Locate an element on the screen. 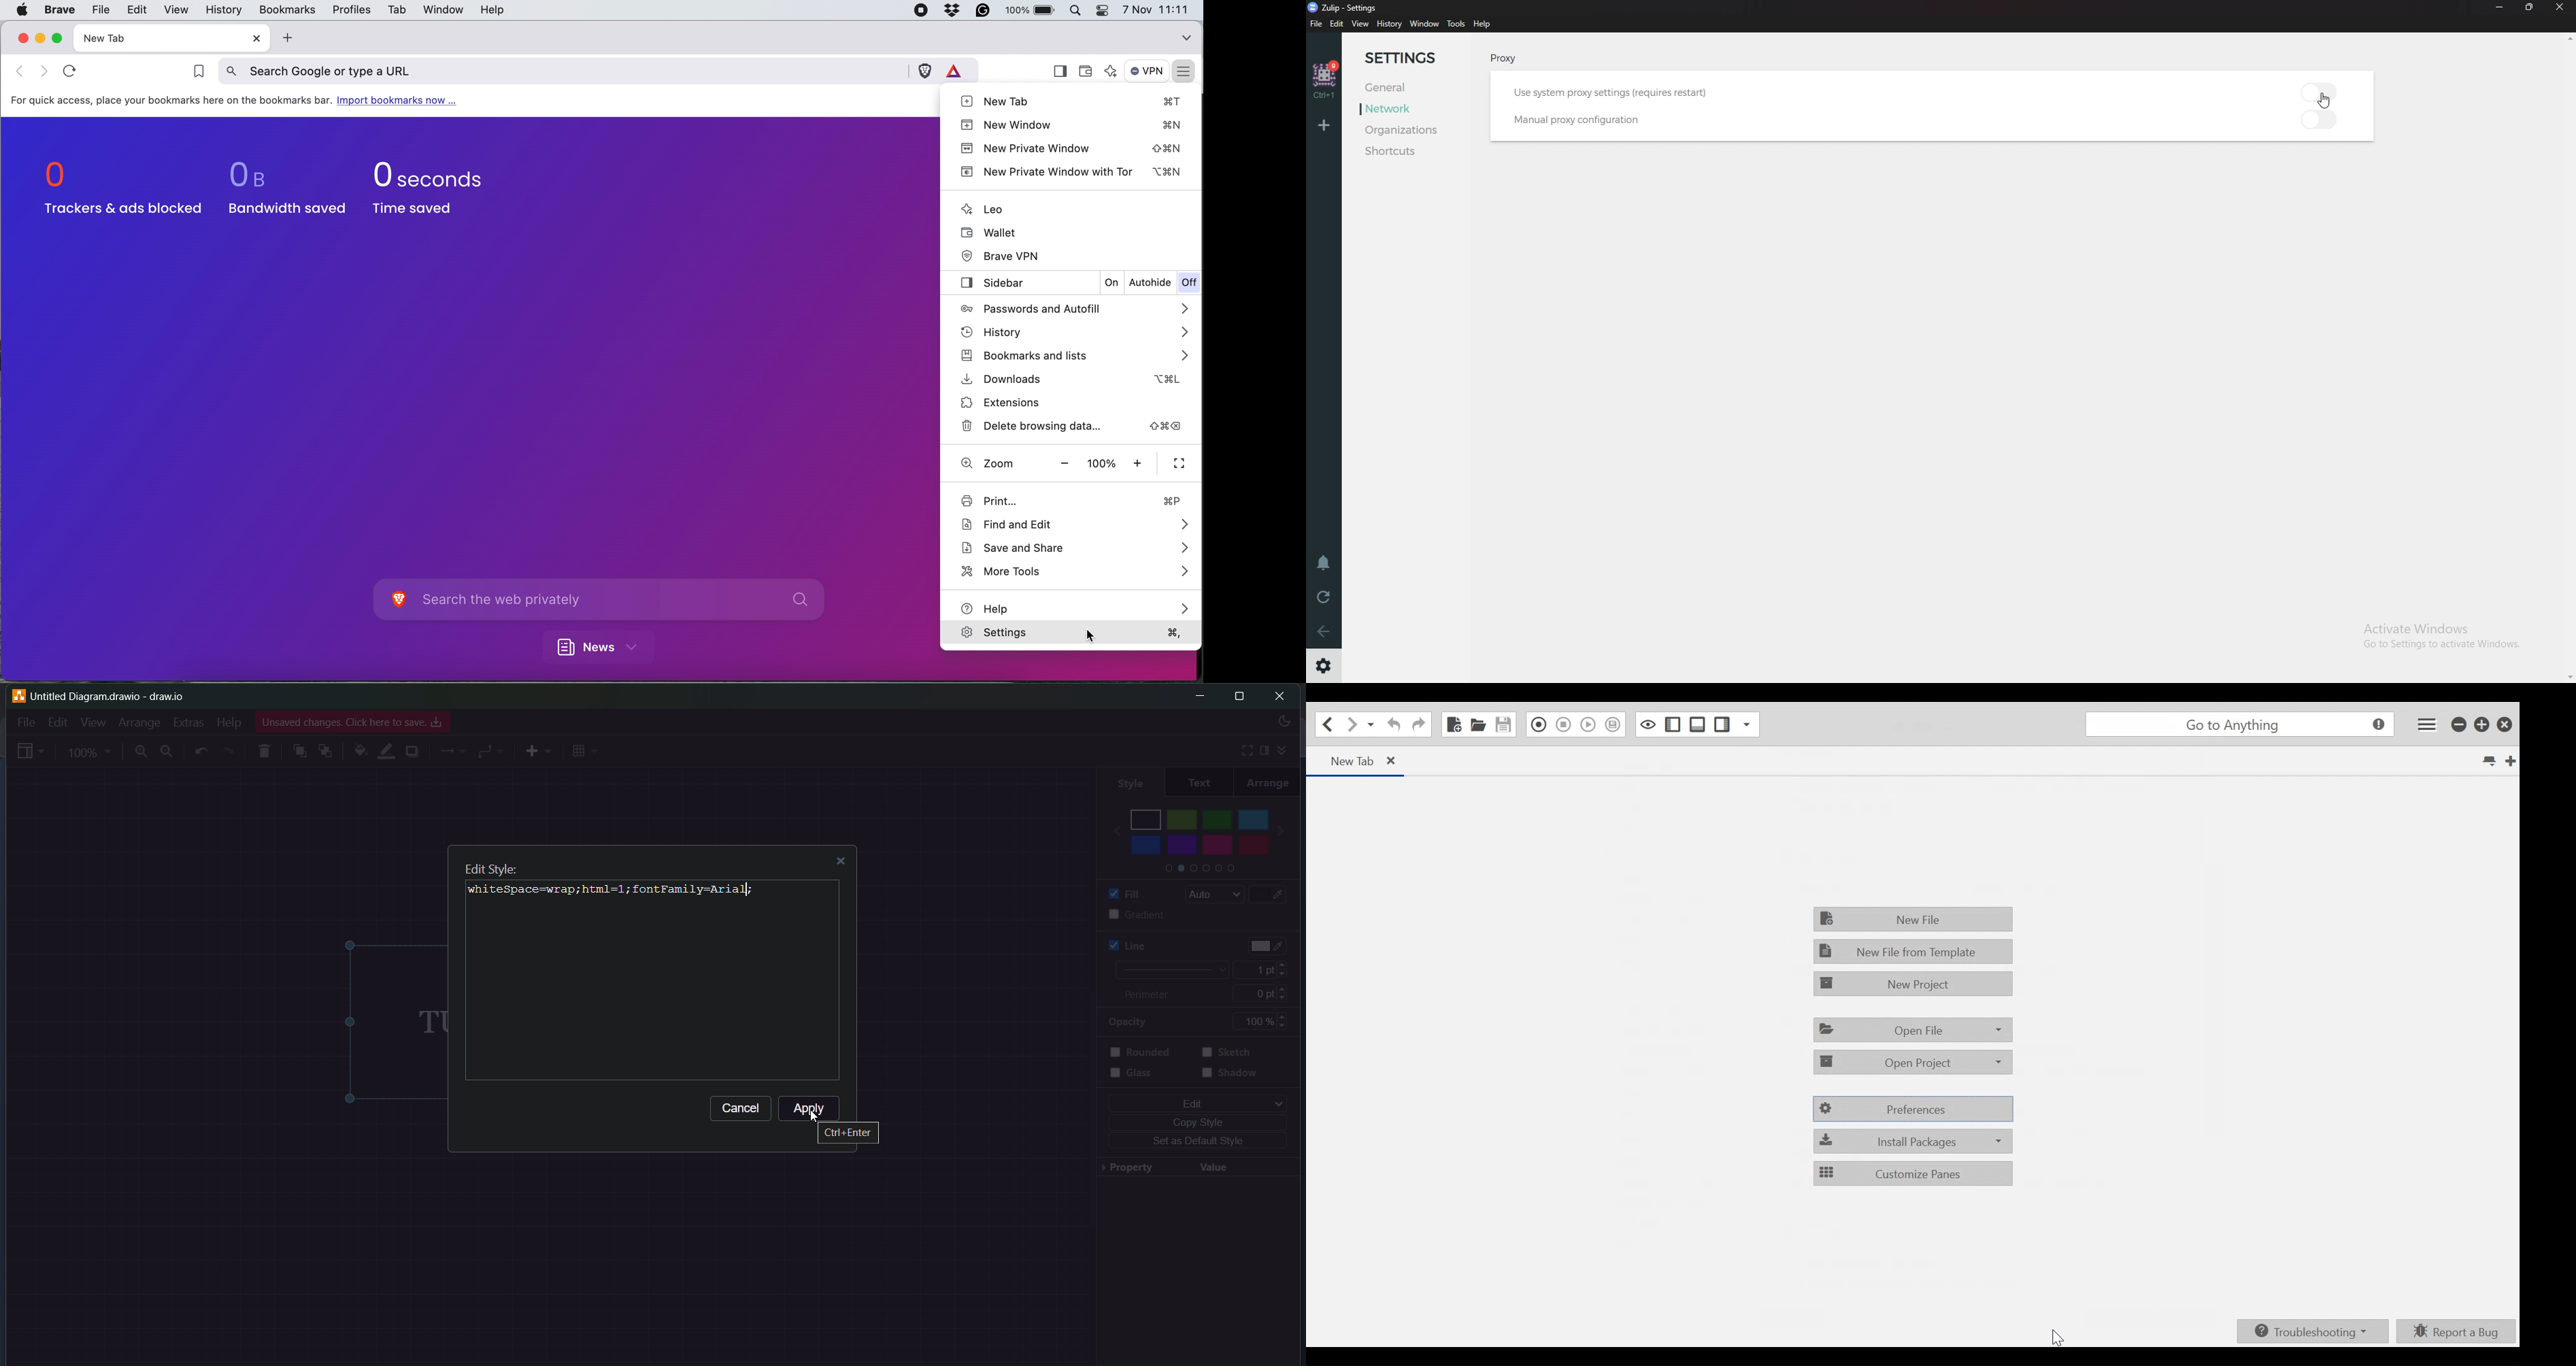 The height and width of the screenshot is (1372, 2576). light green is located at coordinates (1182, 819).